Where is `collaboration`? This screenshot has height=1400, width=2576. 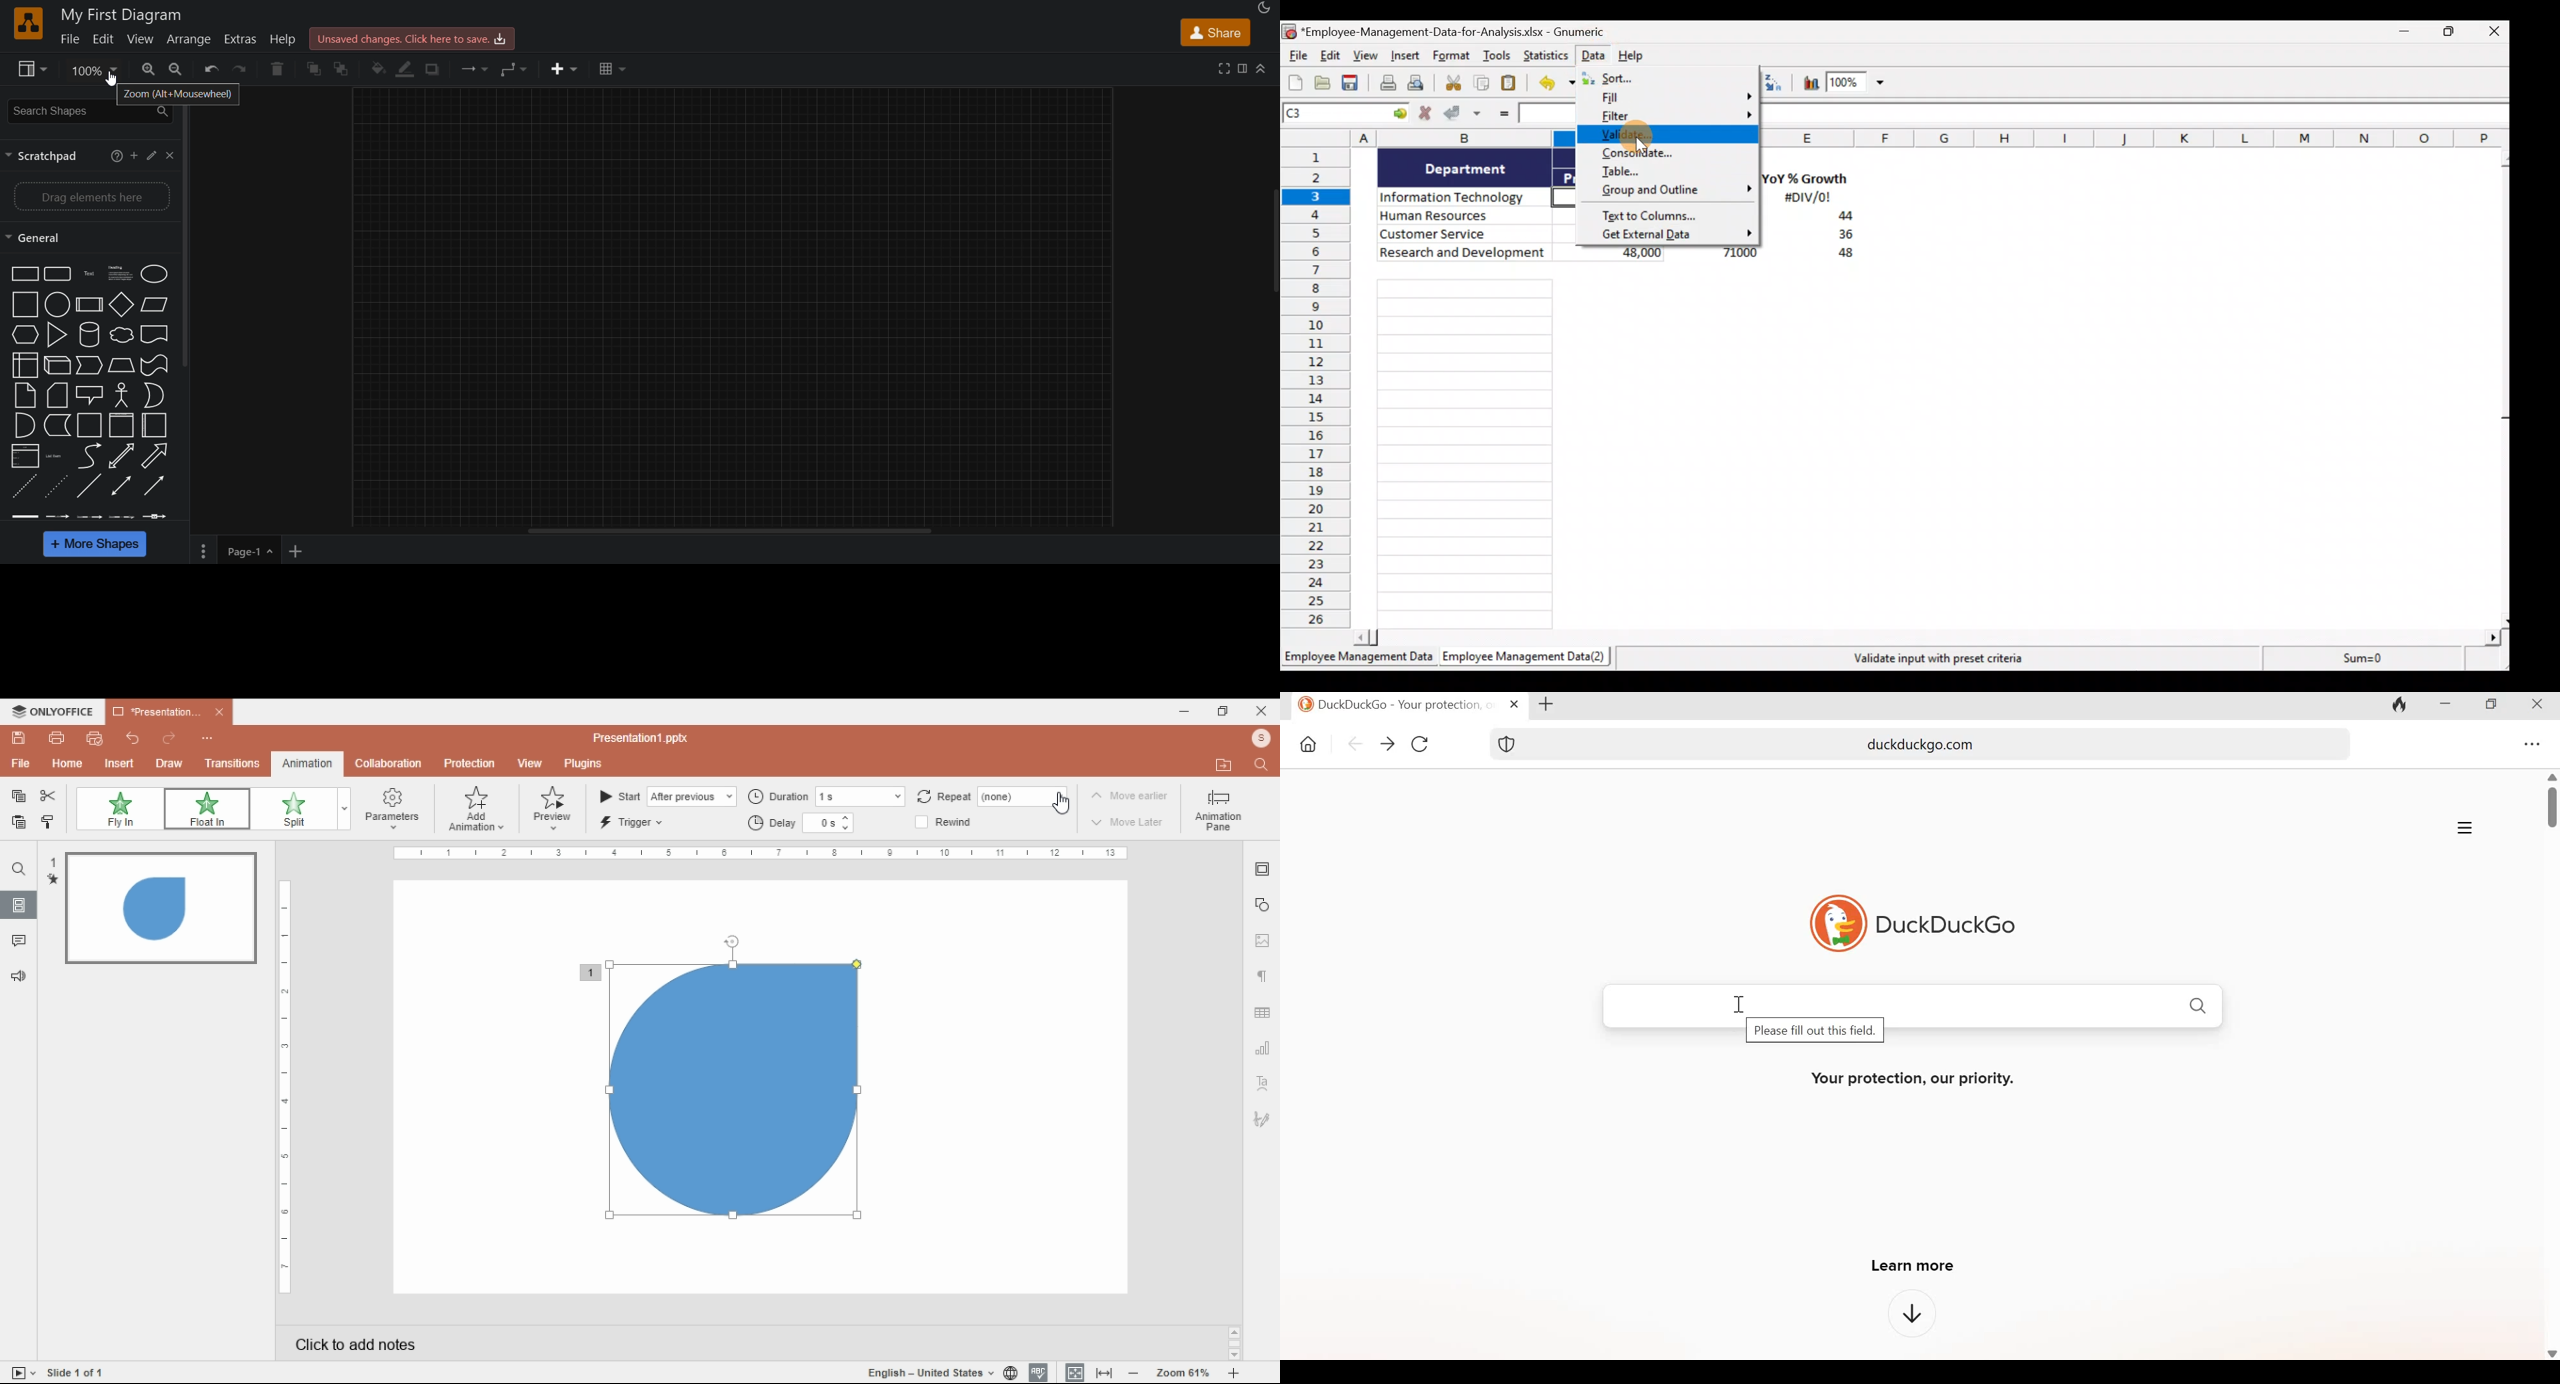
collaboration is located at coordinates (387, 764).